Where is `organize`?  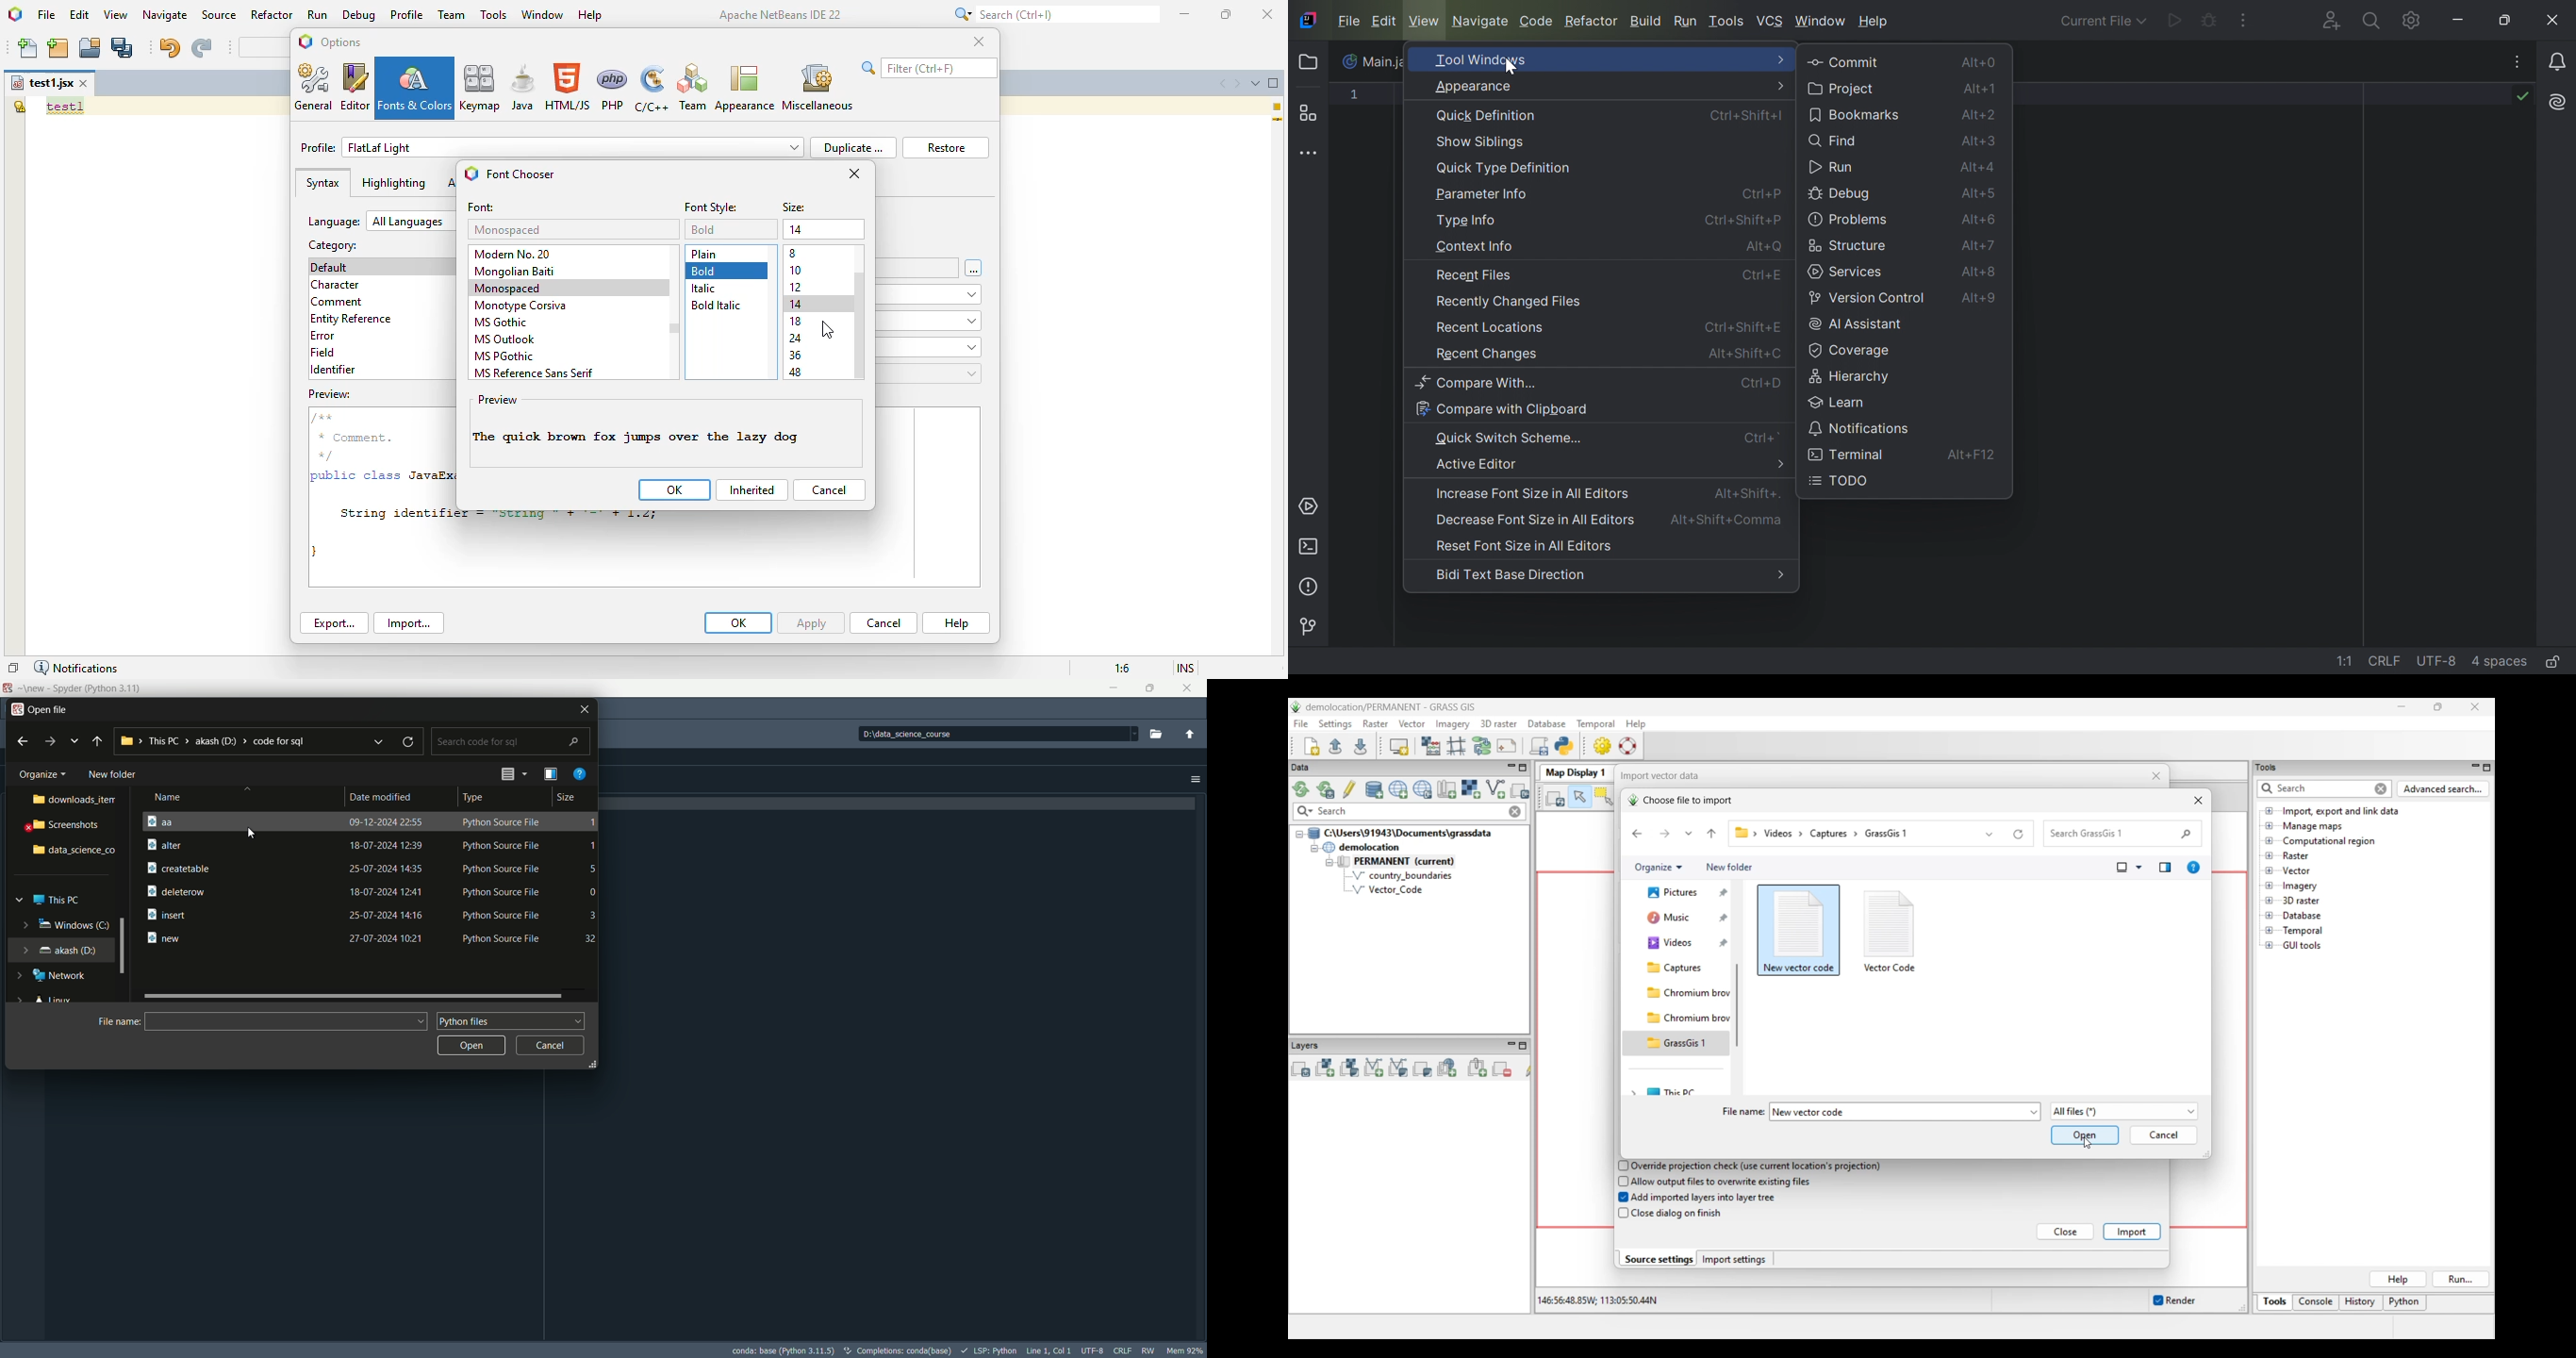 organize is located at coordinates (42, 773).